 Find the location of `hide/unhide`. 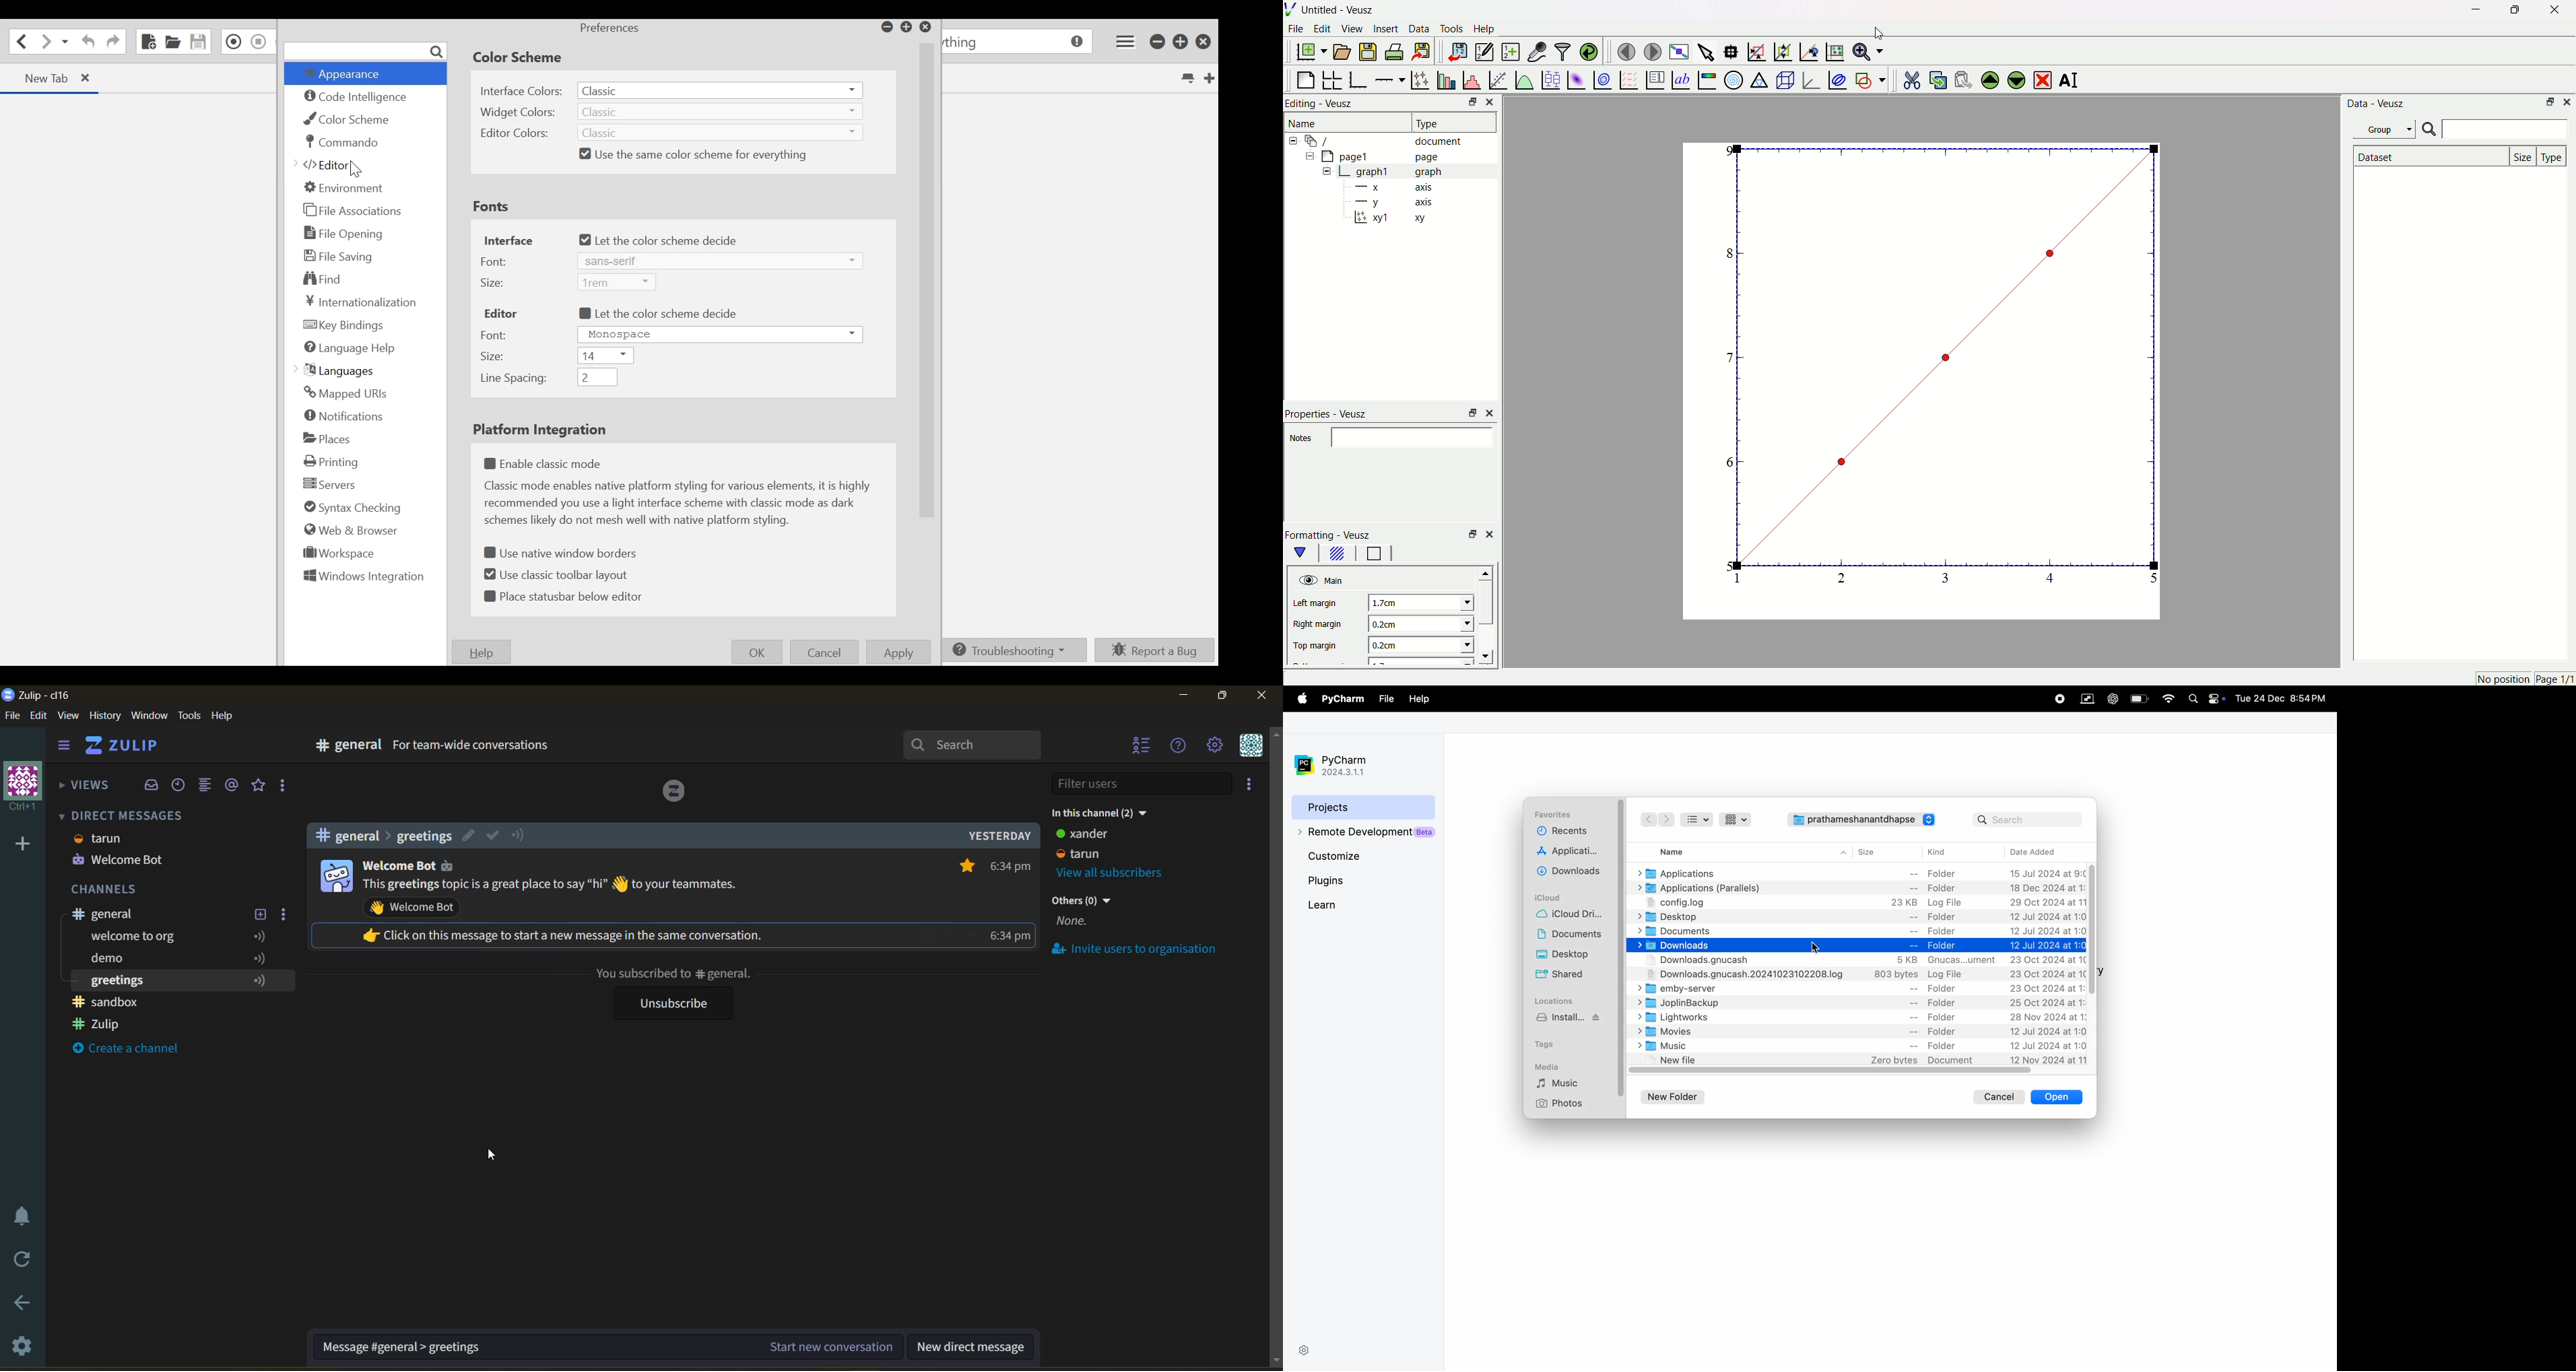

hide/unhide is located at coordinates (1307, 580).